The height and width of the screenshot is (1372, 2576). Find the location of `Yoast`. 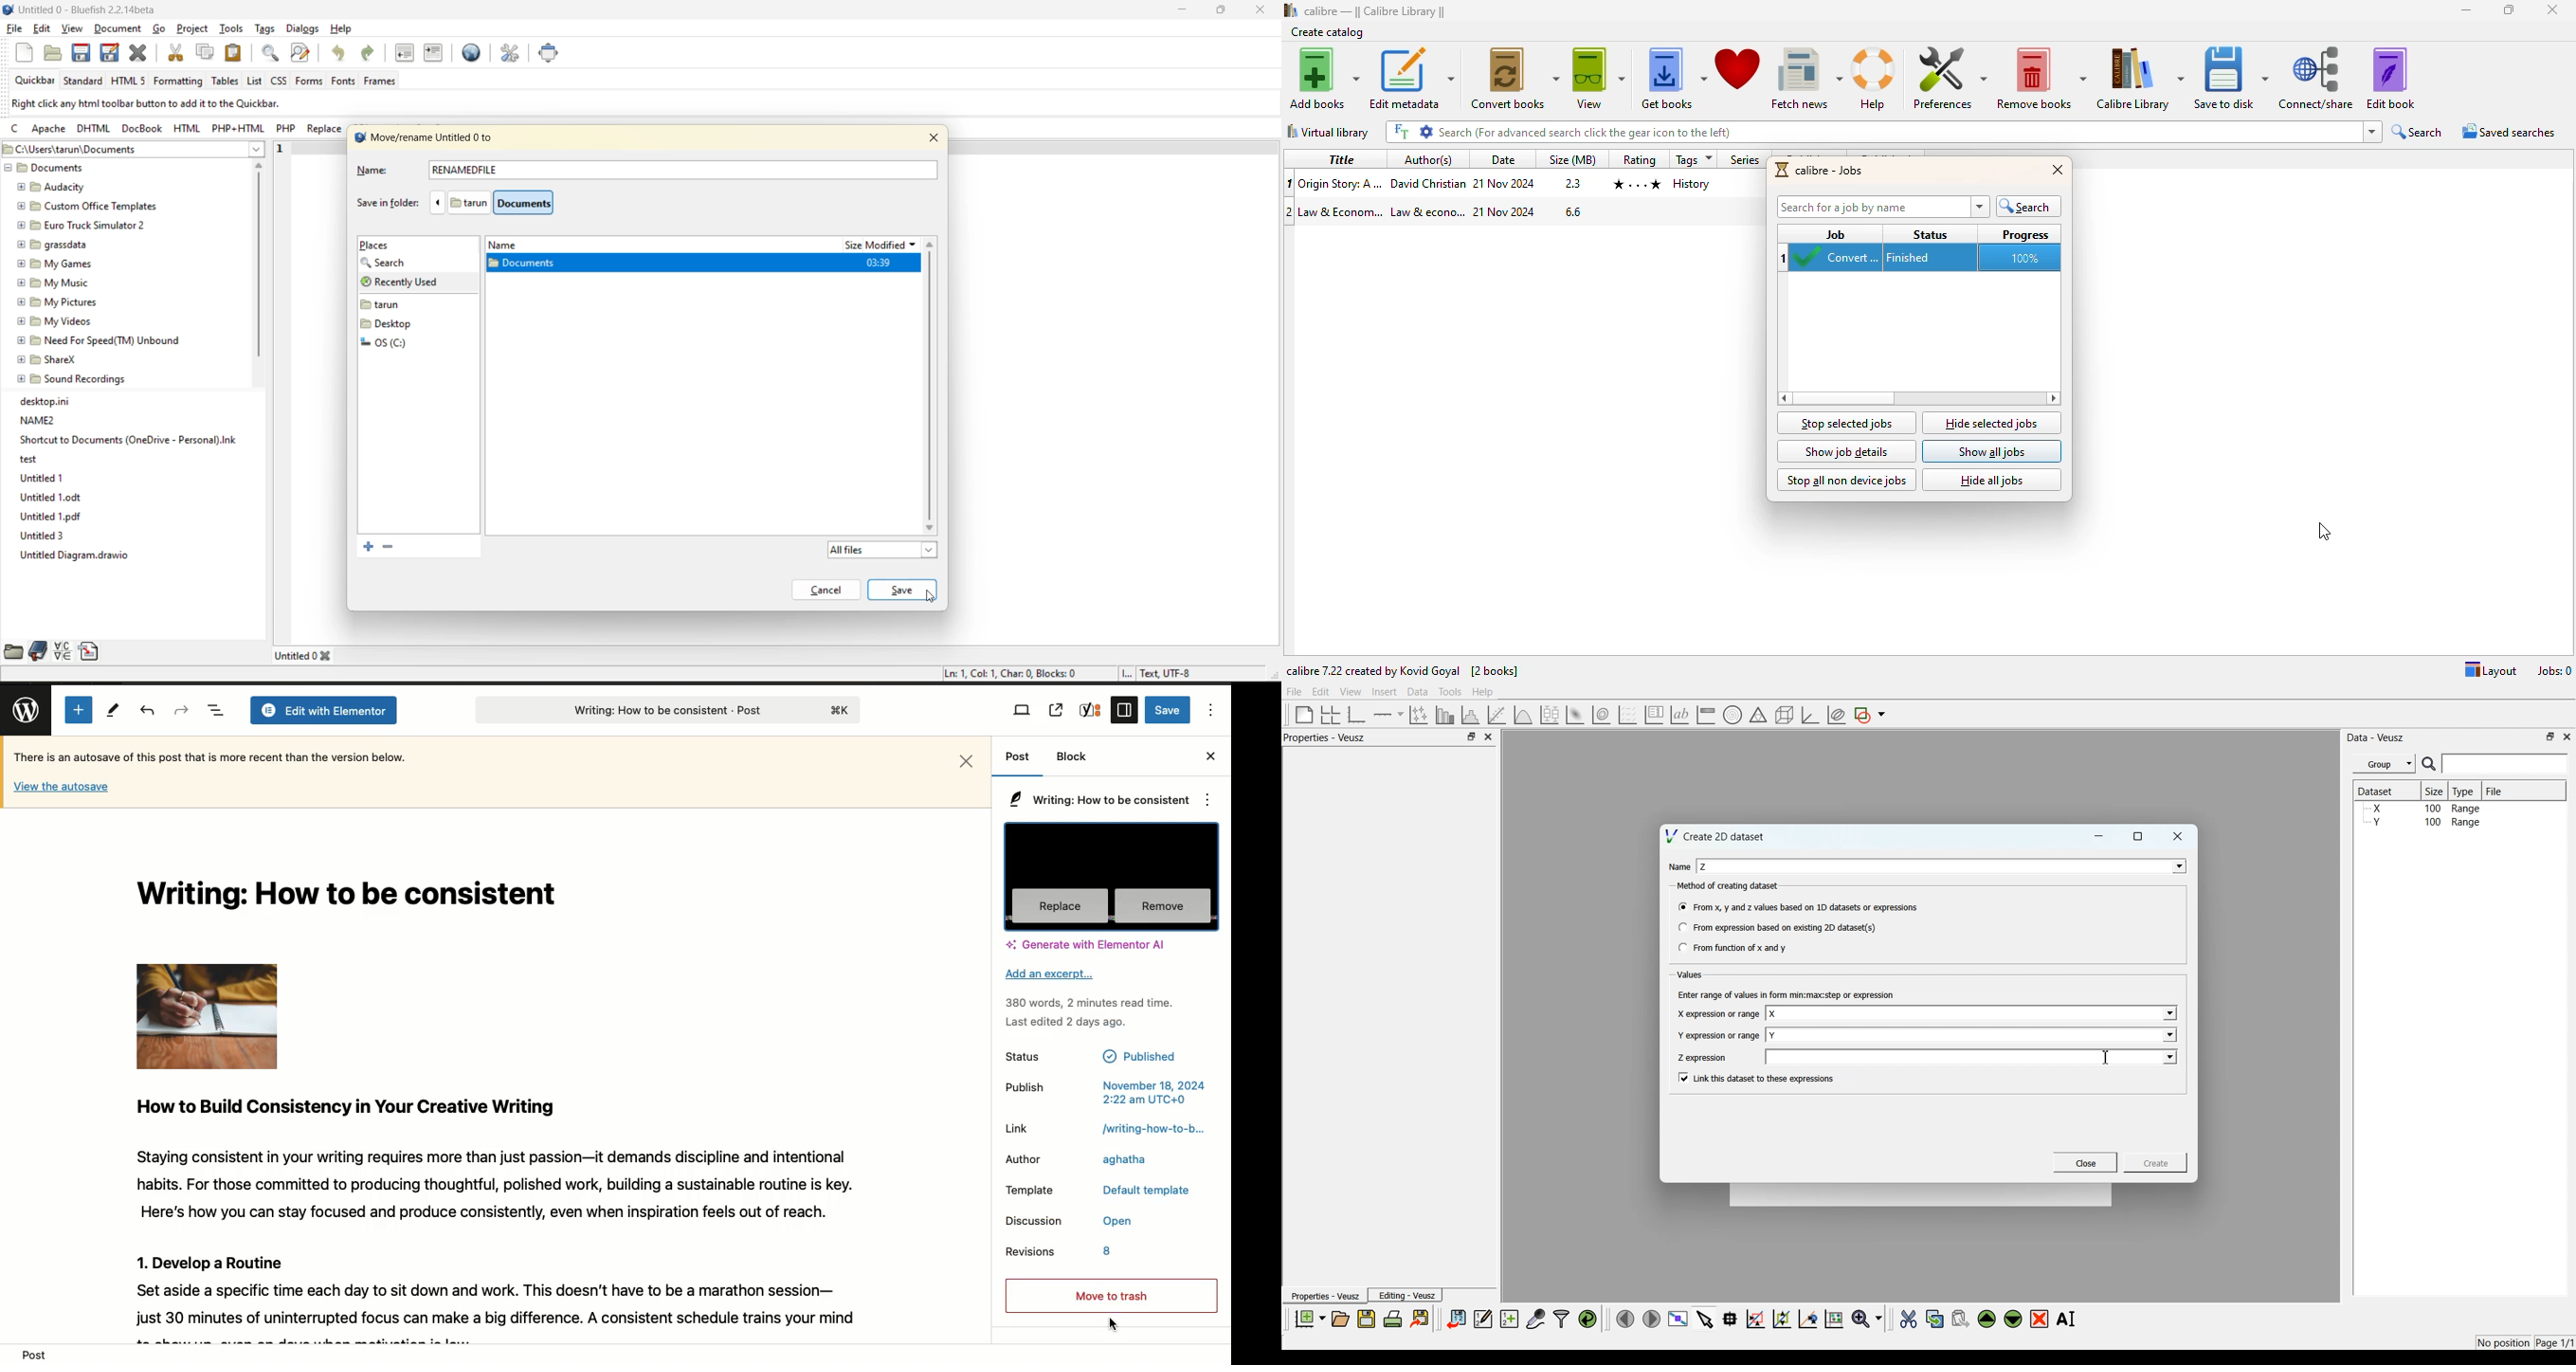

Yoast is located at coordinates (1091, 710).